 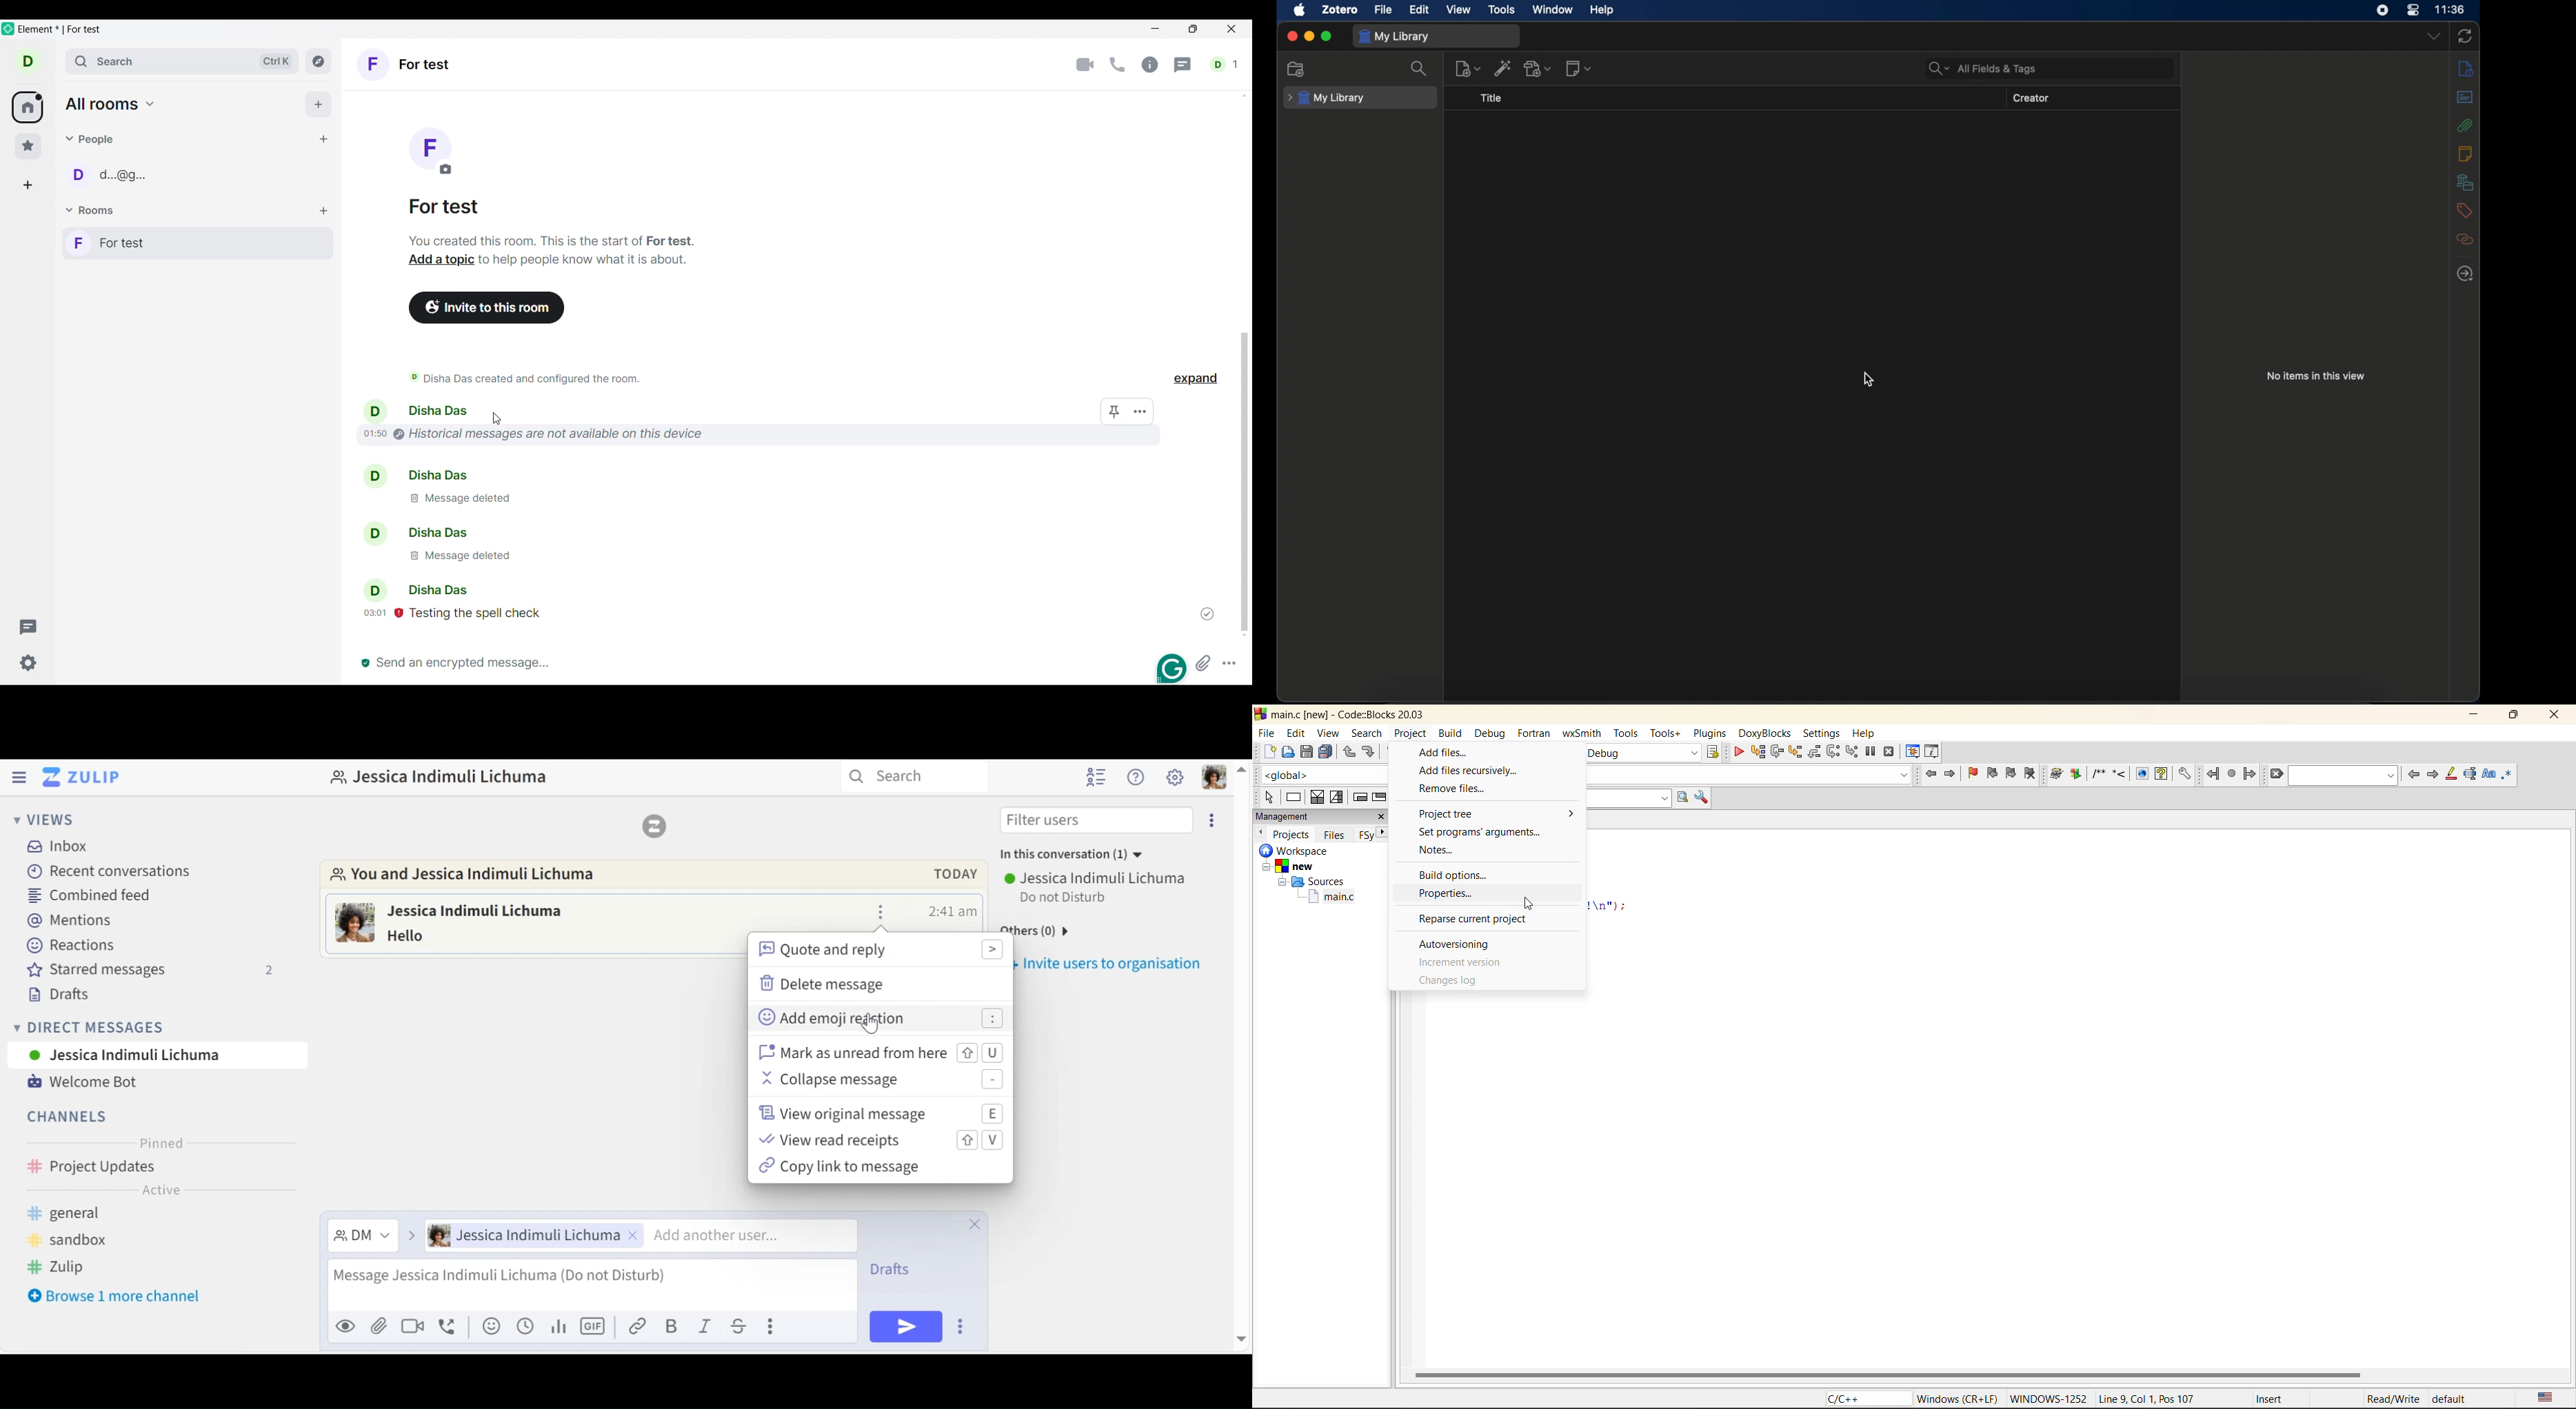 What do you see at coordinates (1871, 752) in the screenshot?
I see `break debugger` at bounding box center [1871, 752].